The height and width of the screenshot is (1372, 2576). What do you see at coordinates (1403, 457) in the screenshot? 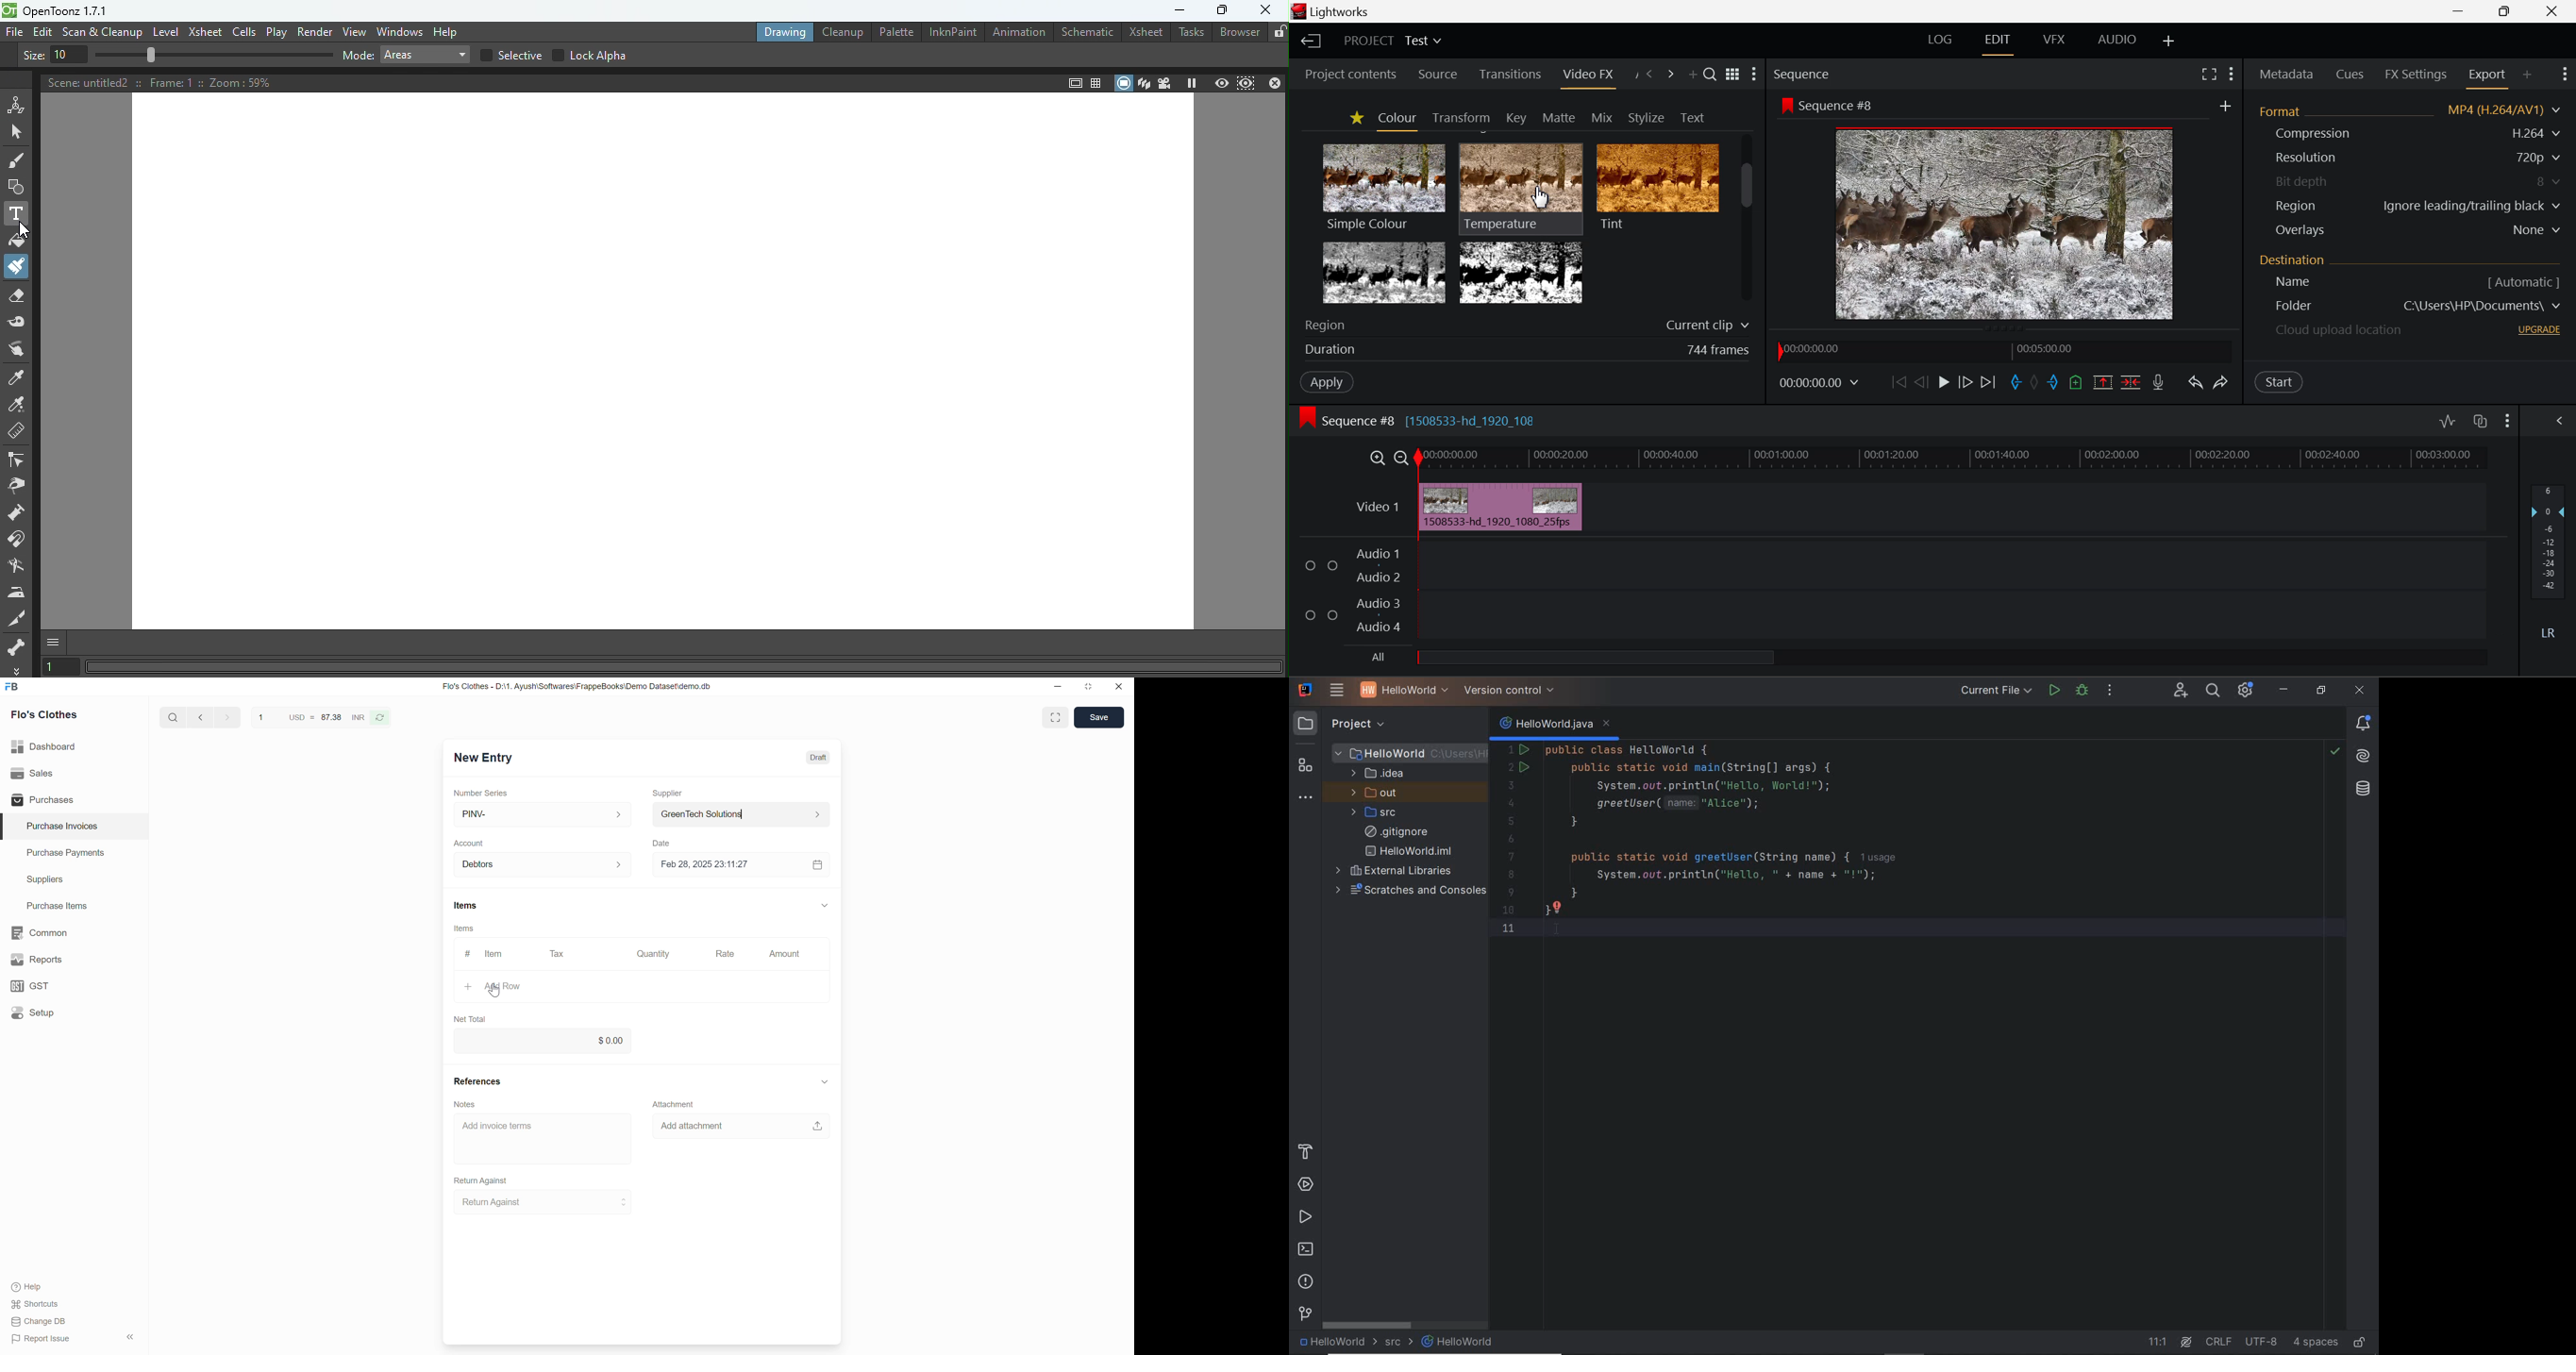
I see `Timeline Zoom Out` at bounding box center [1403, 457].